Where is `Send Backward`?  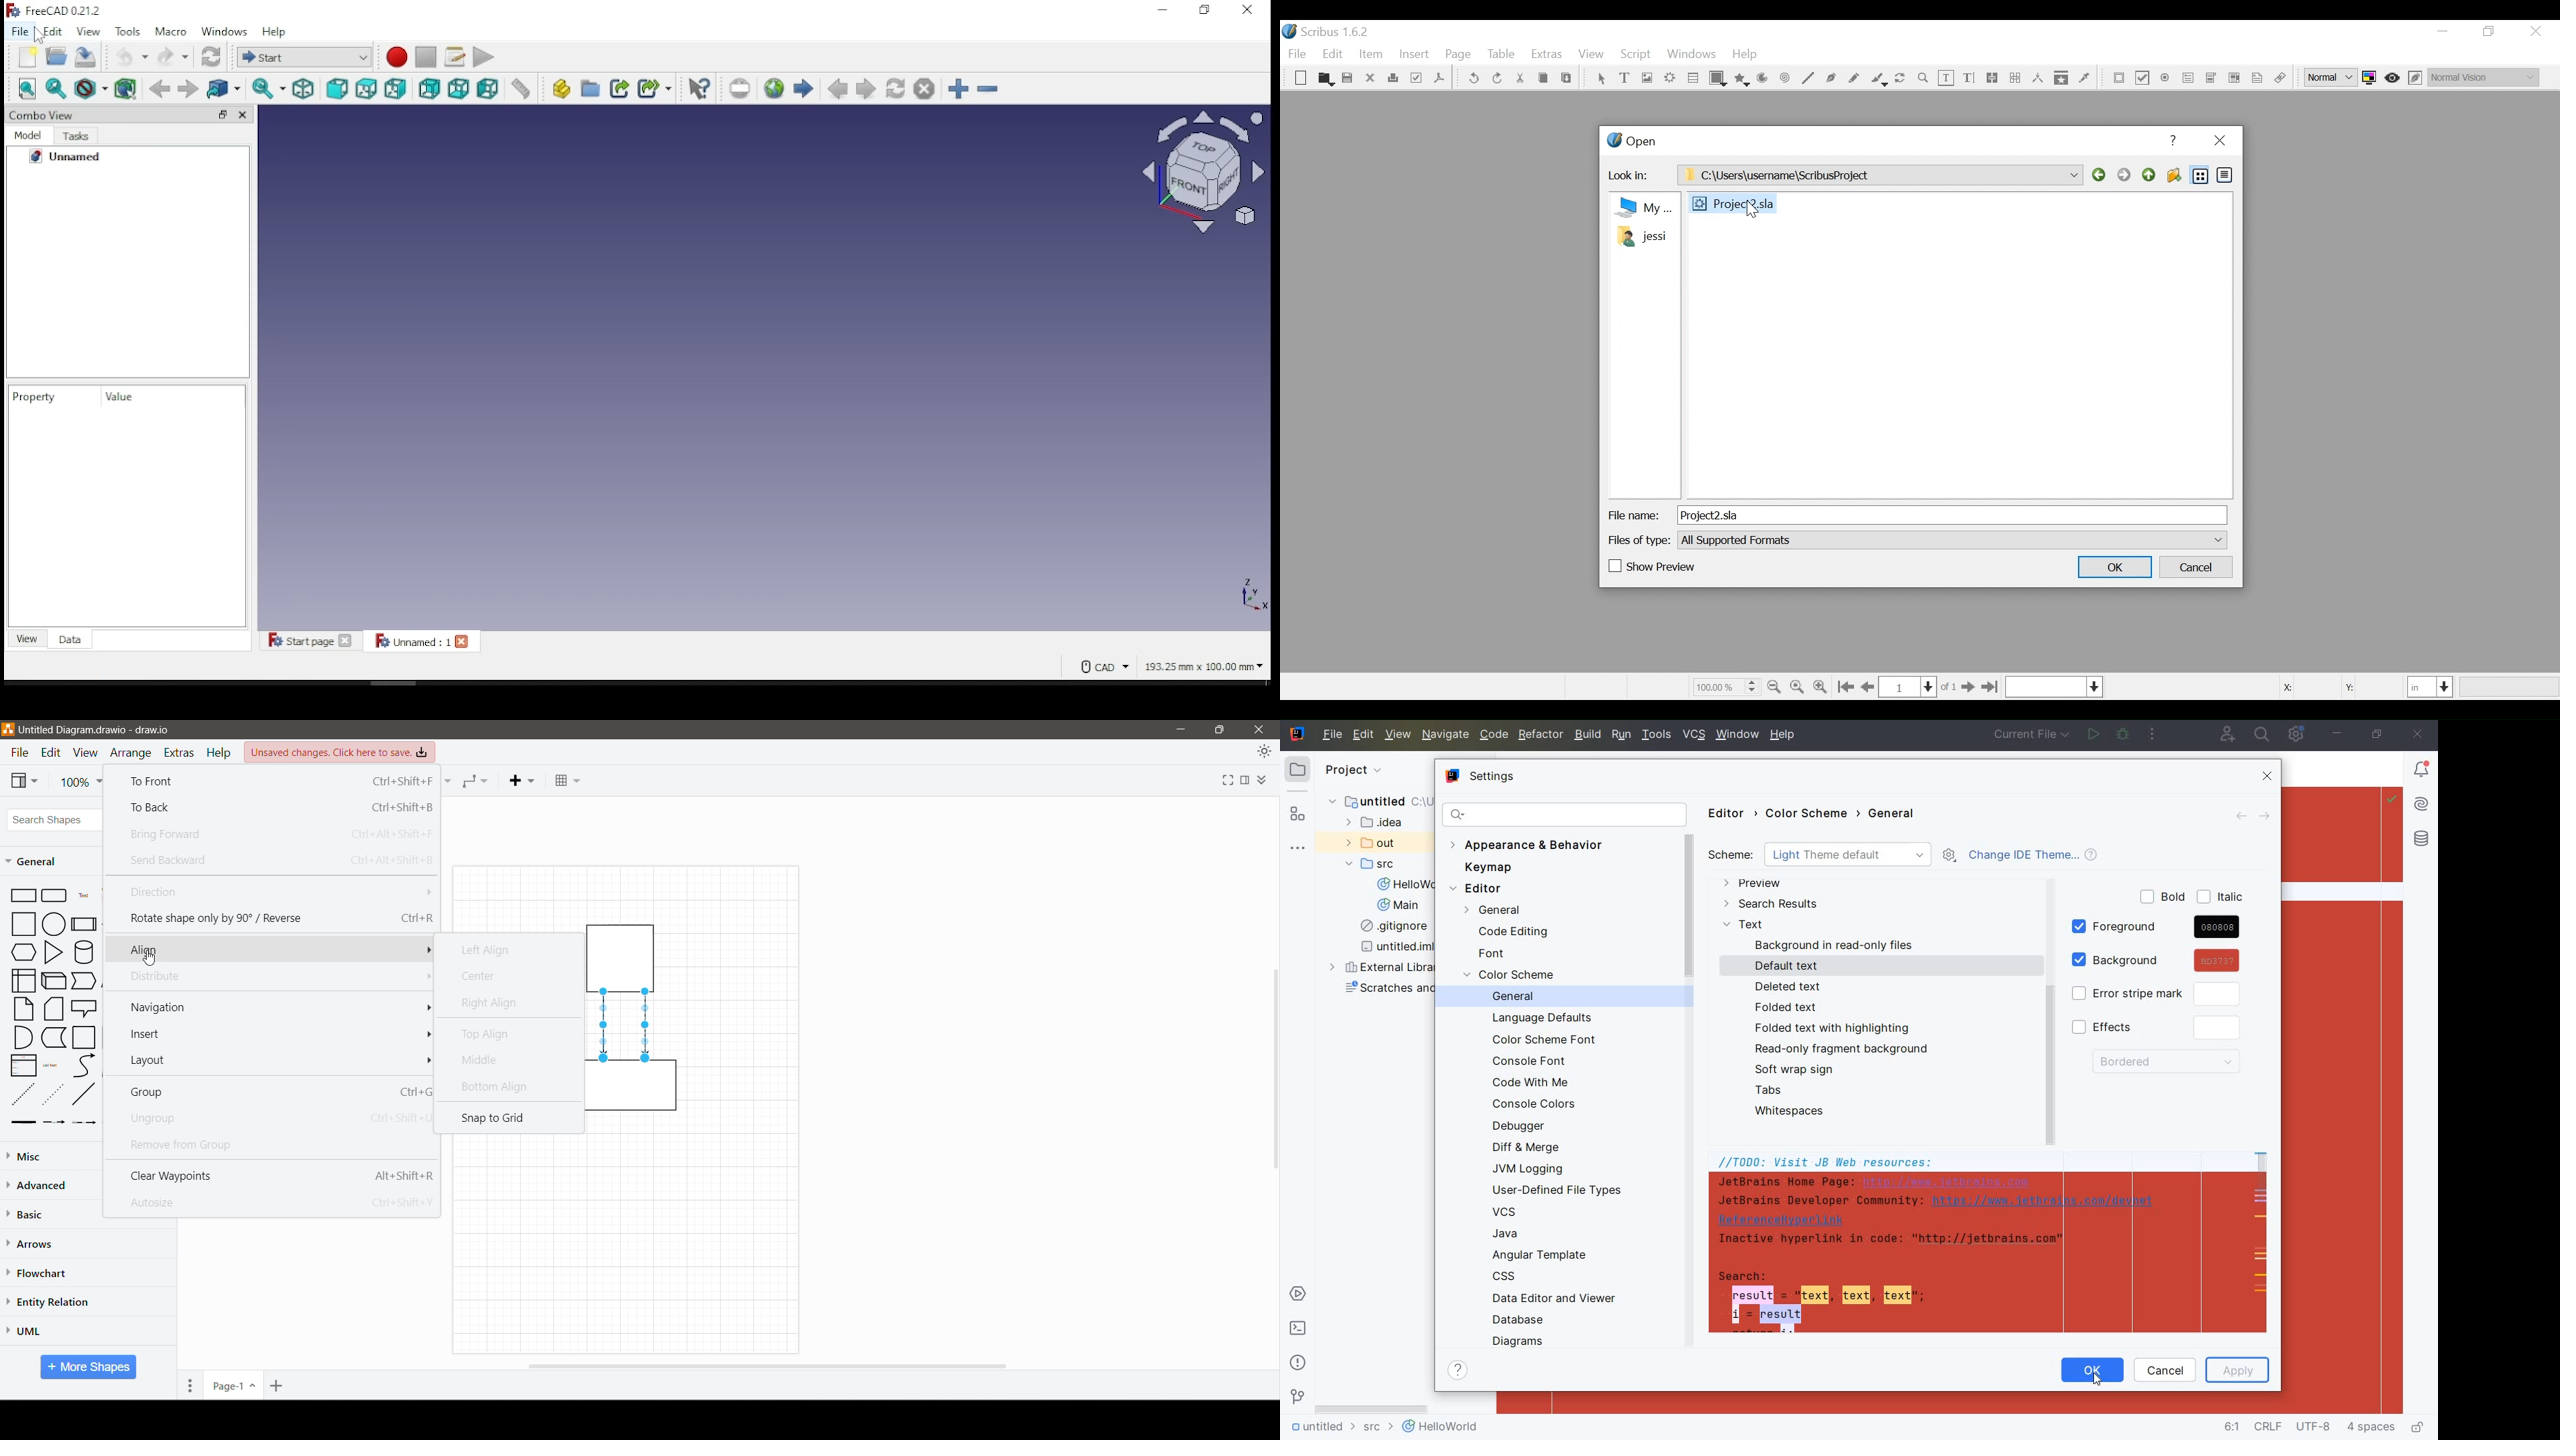
Send Backward is located at coordinates (279, 859).